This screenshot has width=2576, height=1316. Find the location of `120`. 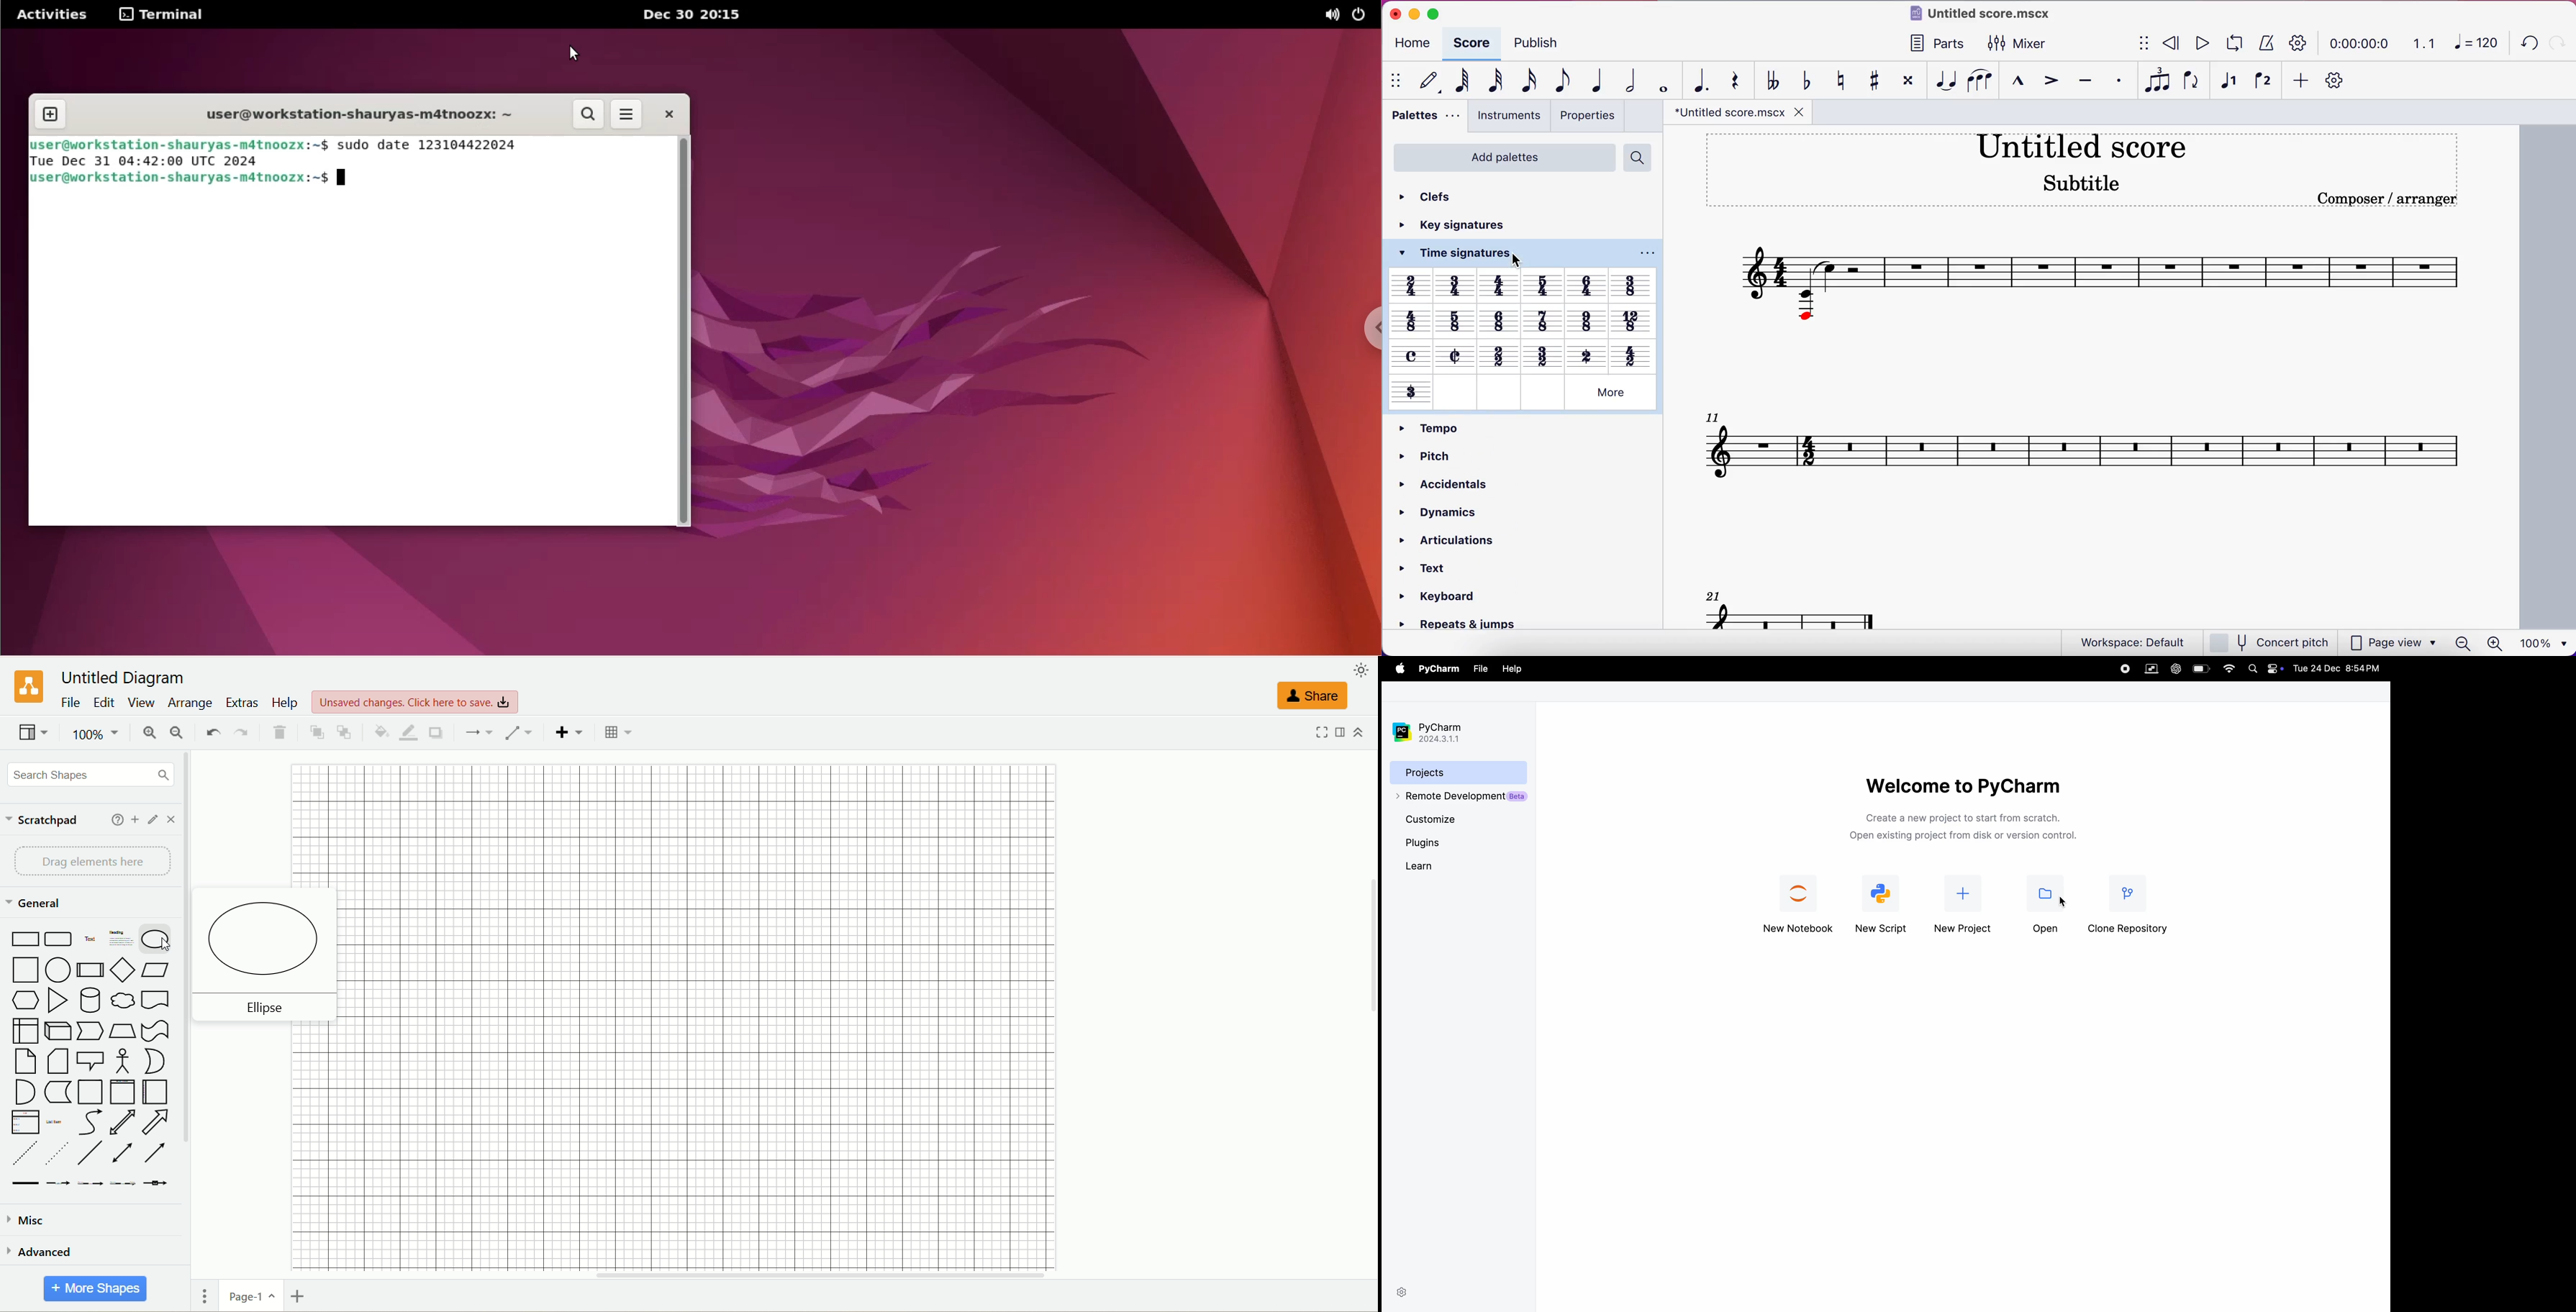

120 is located at coordinates (2472, 42).